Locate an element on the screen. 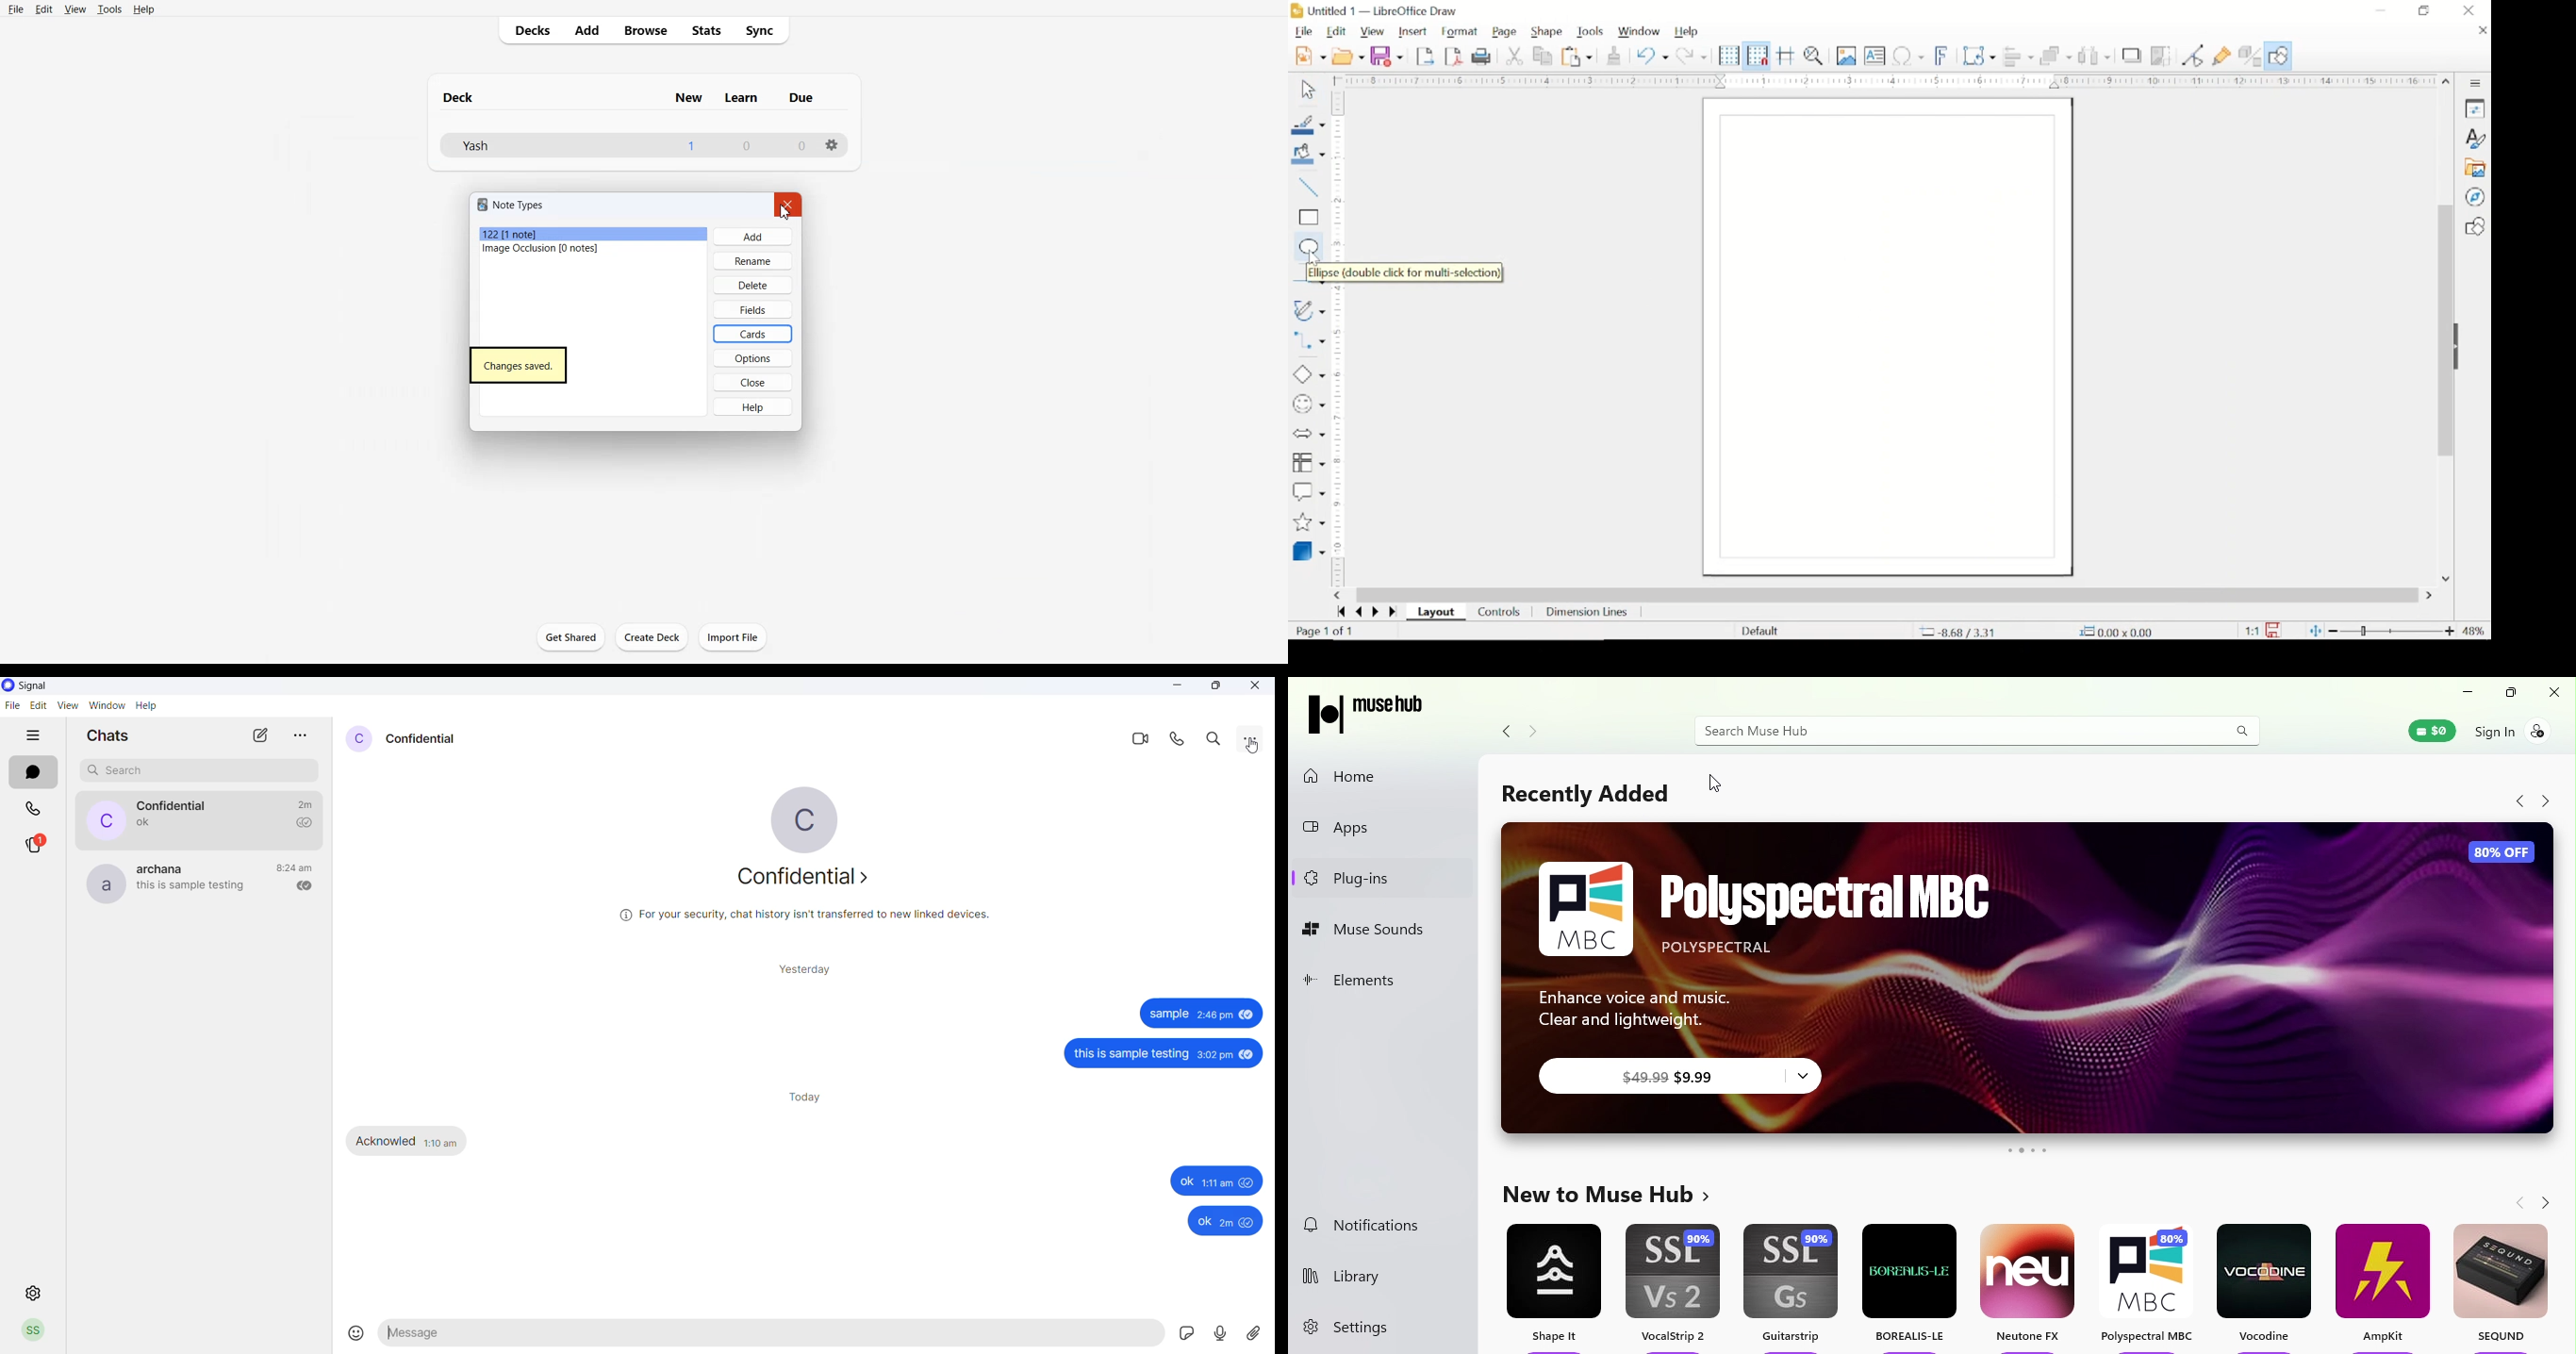  more options is located at coordinates (1256, 738).